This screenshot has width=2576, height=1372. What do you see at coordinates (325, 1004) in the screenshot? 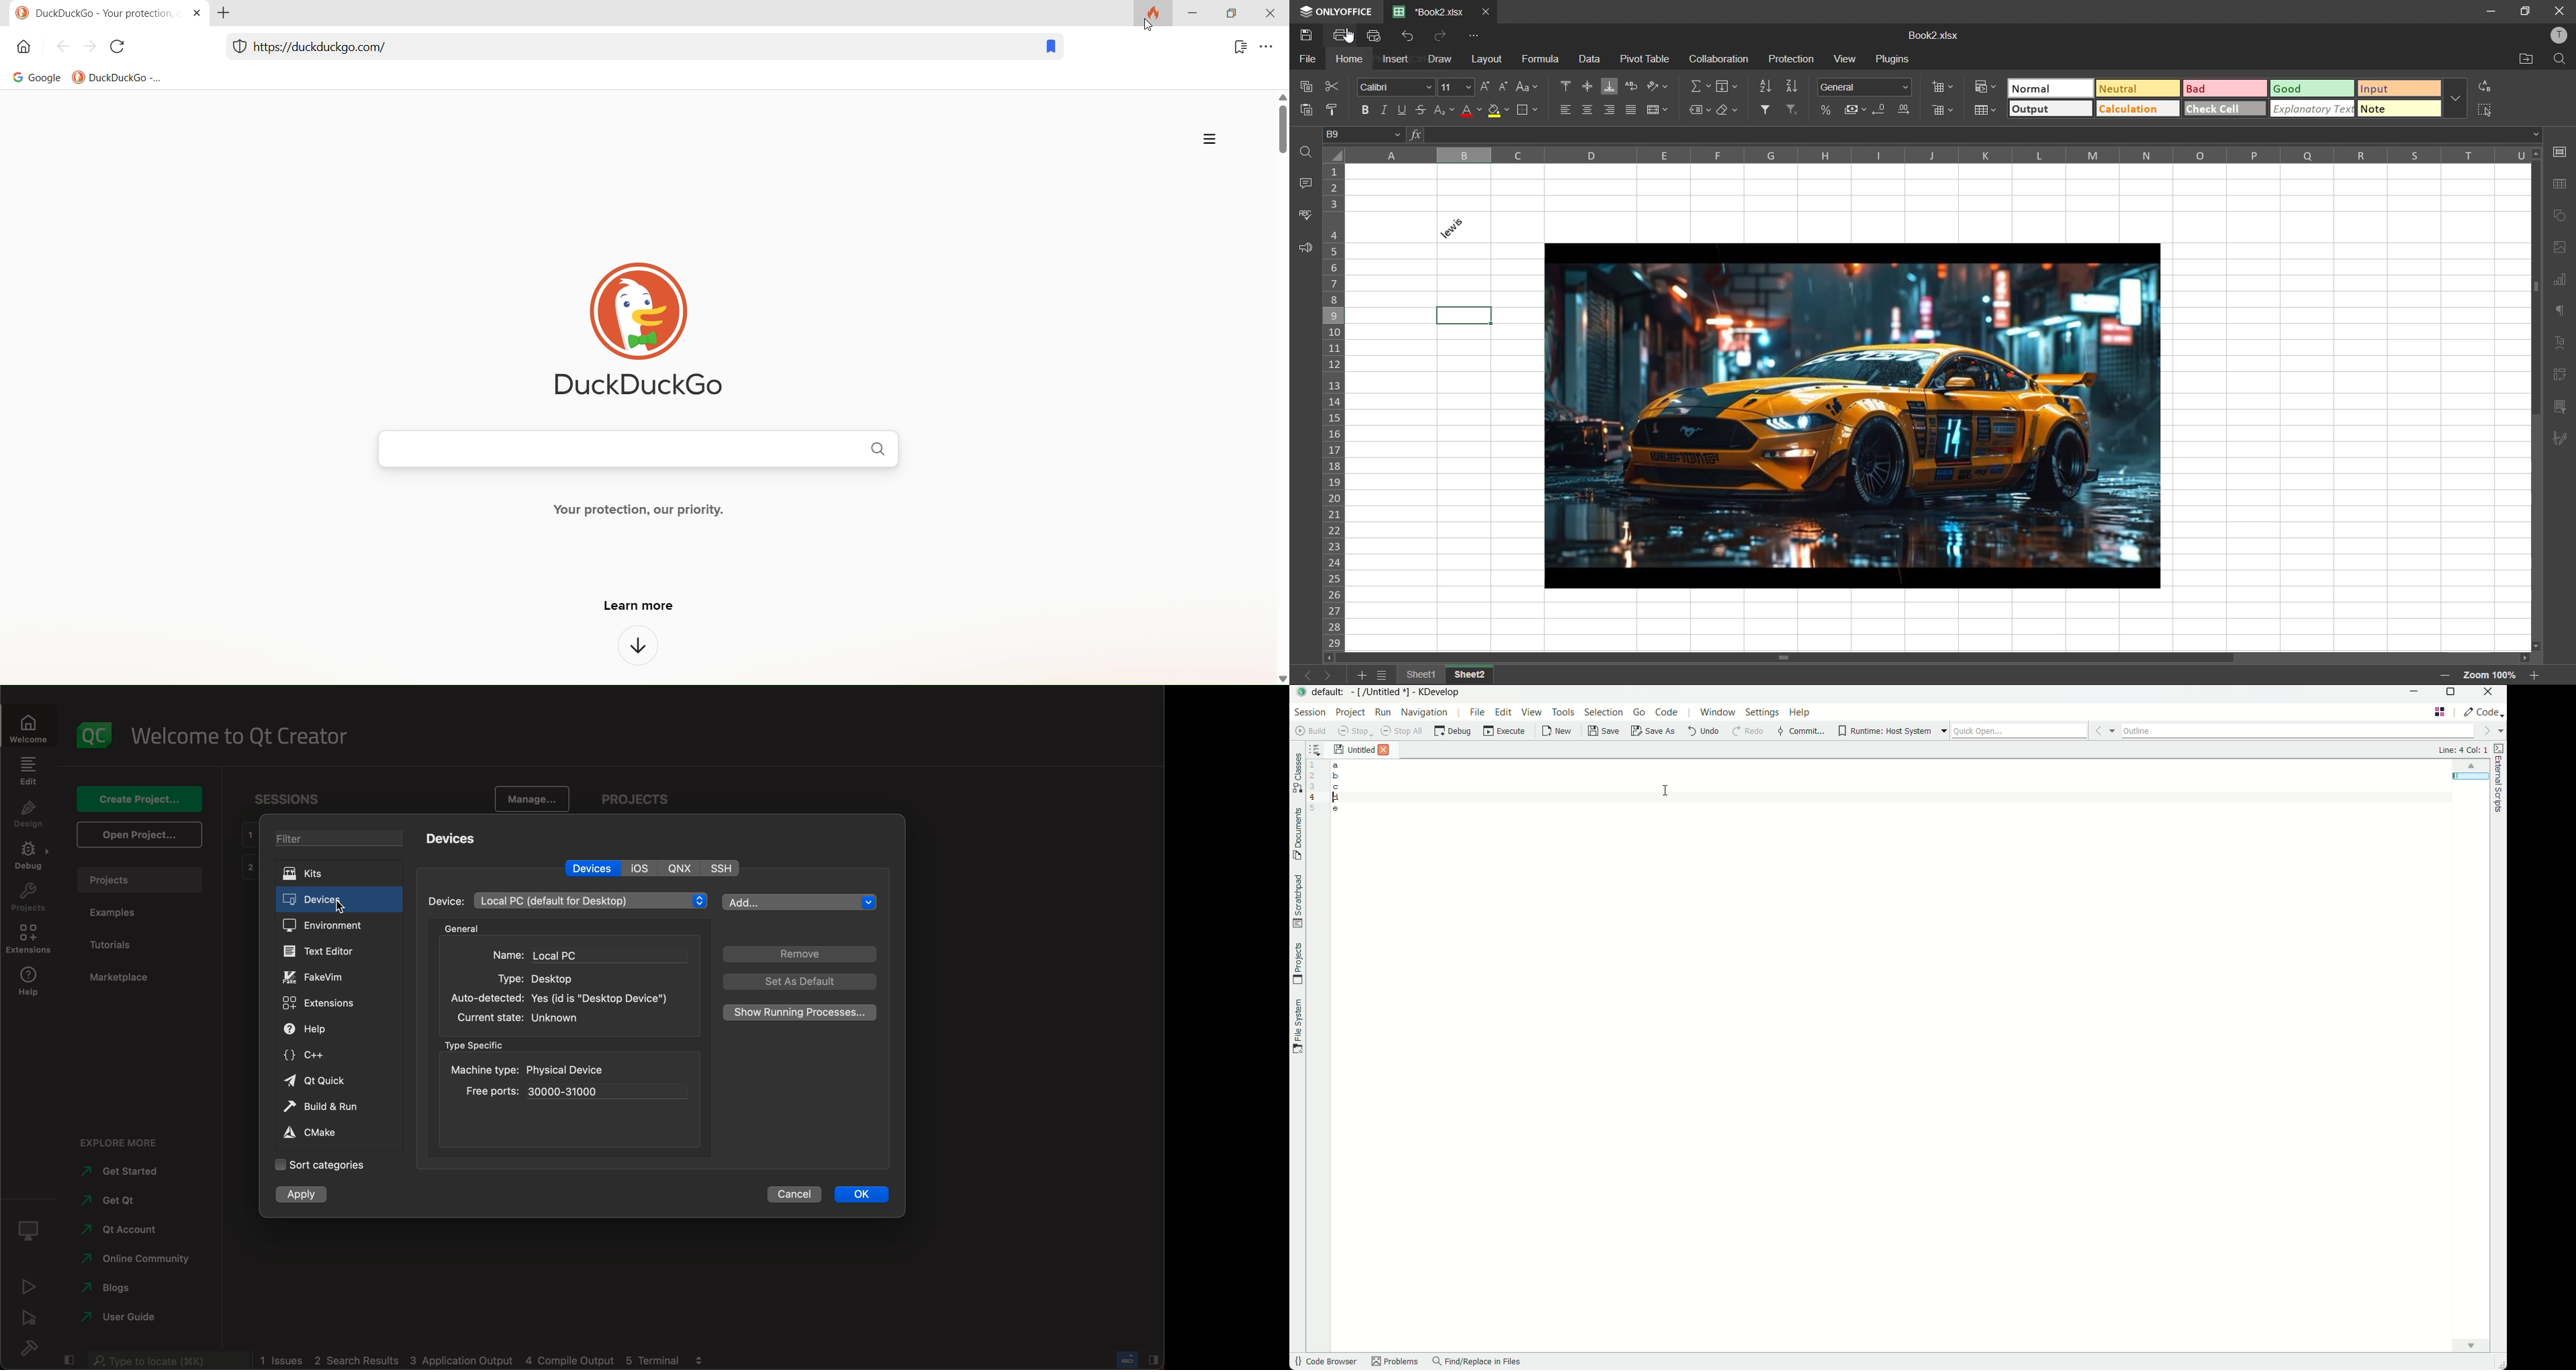
I see `extensions` at bounding box center [325, 1004].